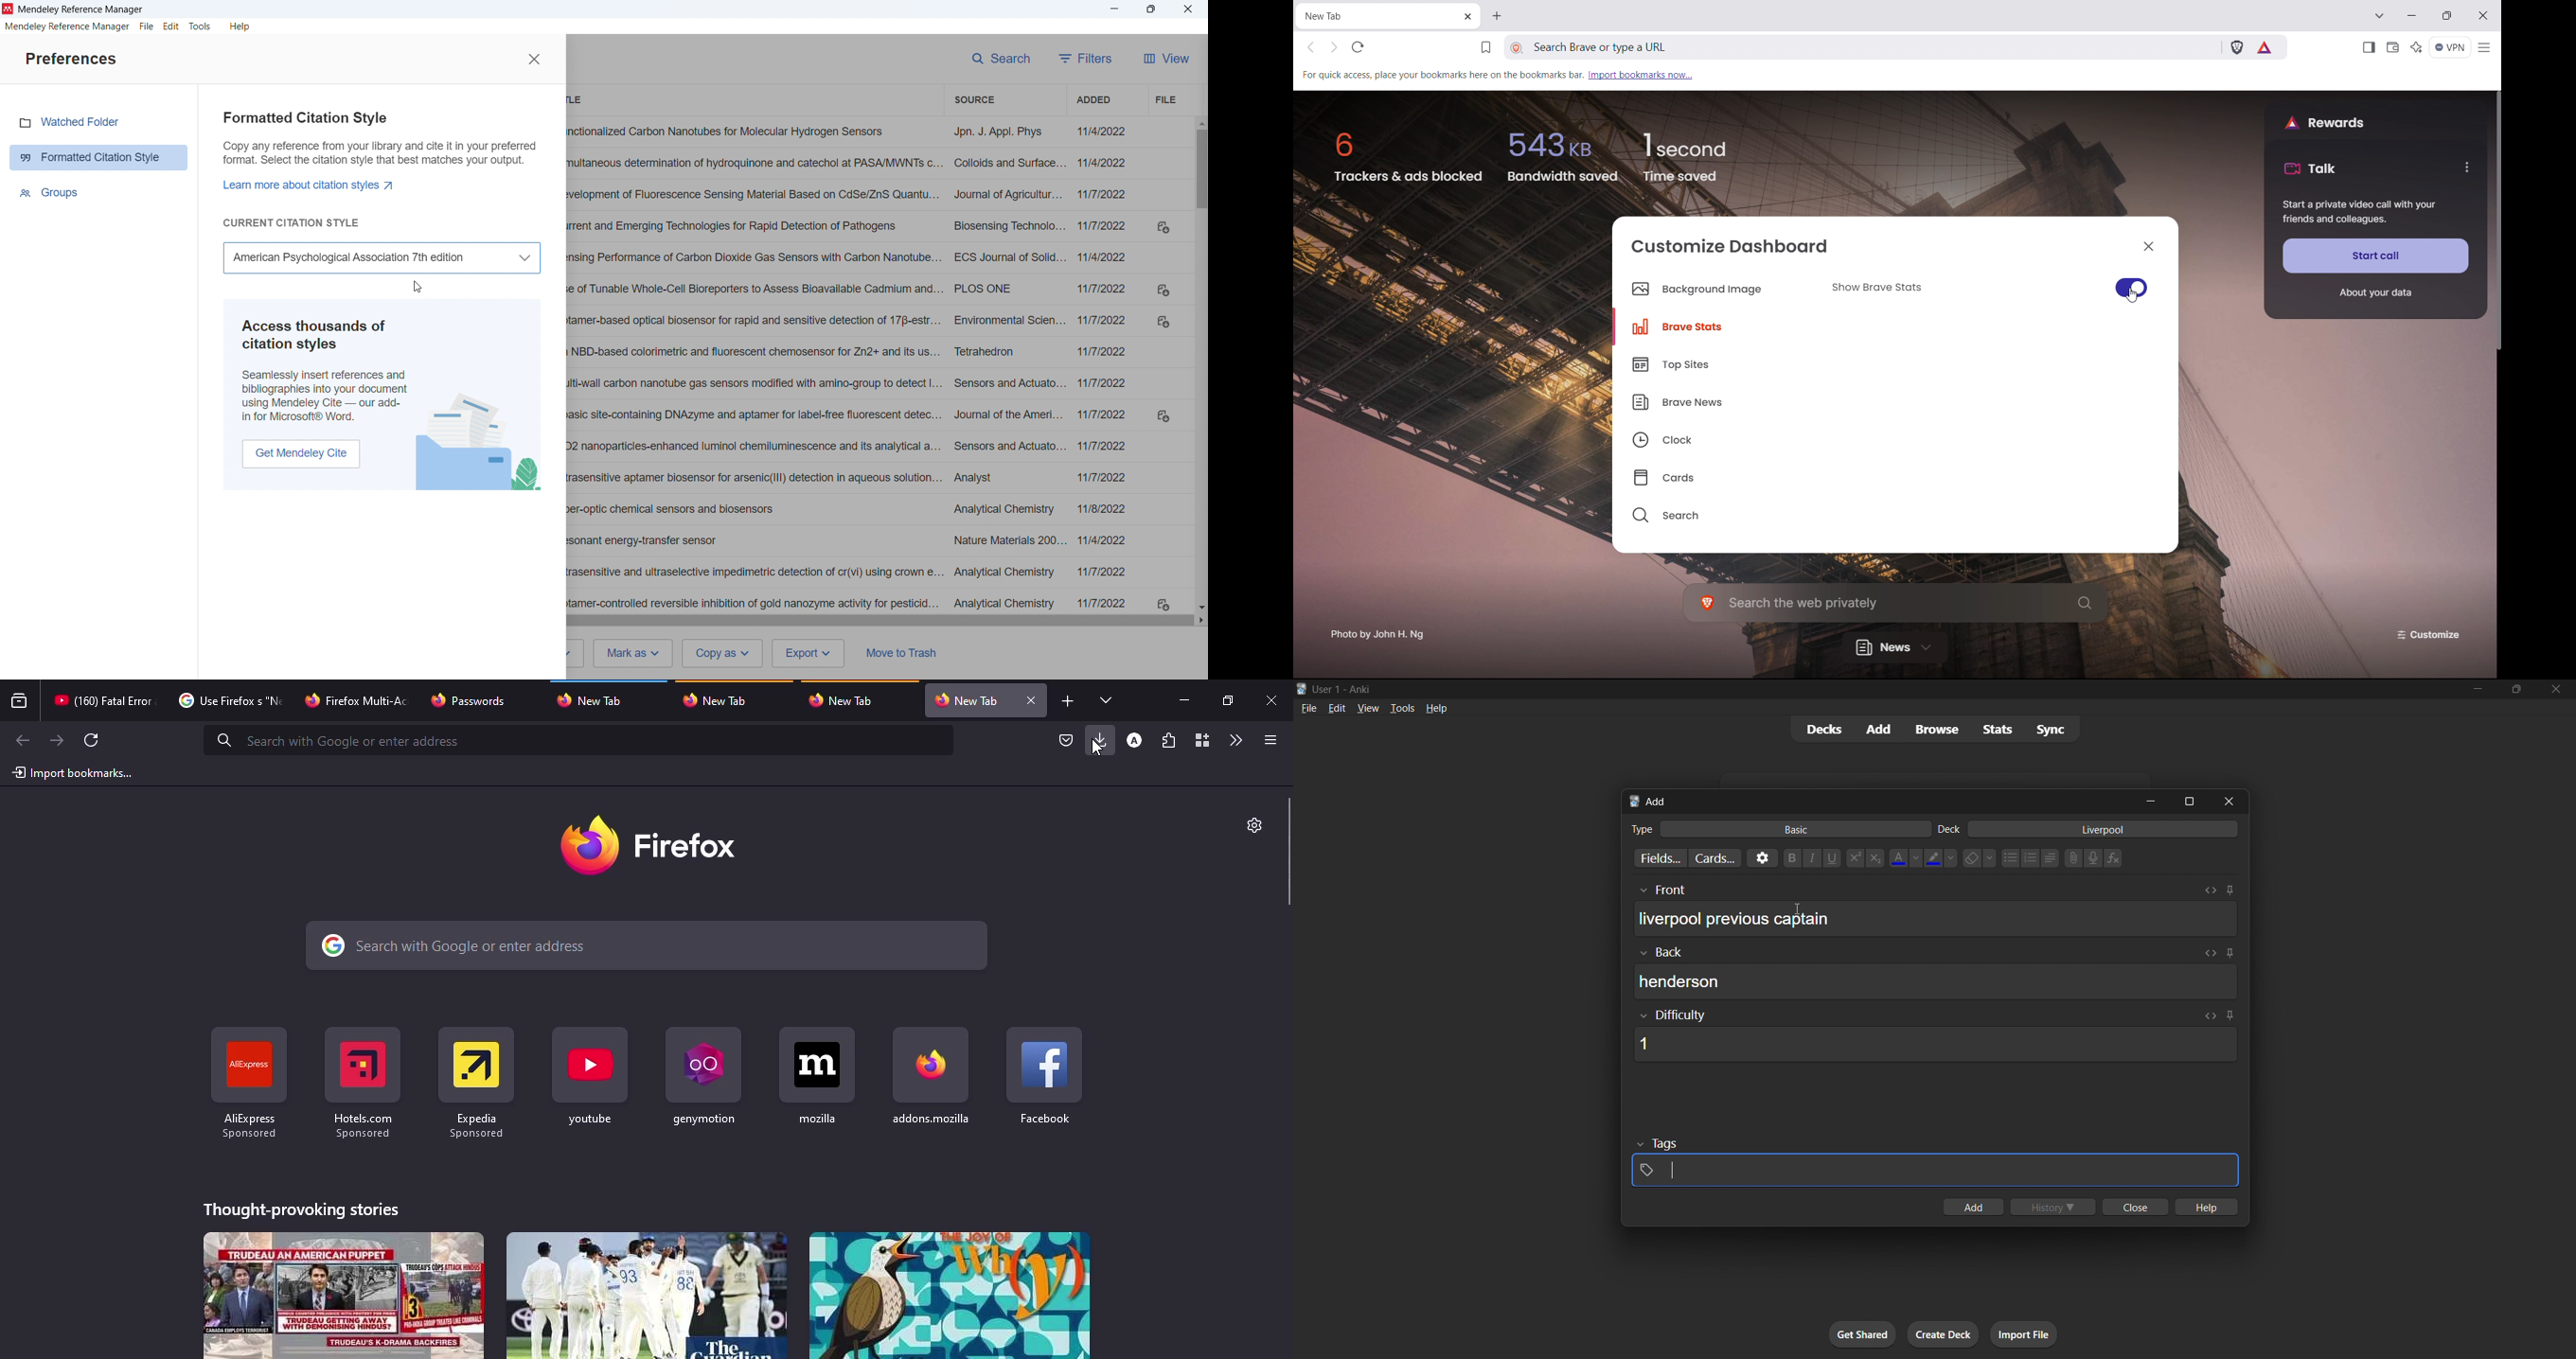 Image resolution: width=2576 pixels, height=1372 pixels. Describe the element at coordinates (1713, 858) in the screenshot. I see `customize card templates` at that location.